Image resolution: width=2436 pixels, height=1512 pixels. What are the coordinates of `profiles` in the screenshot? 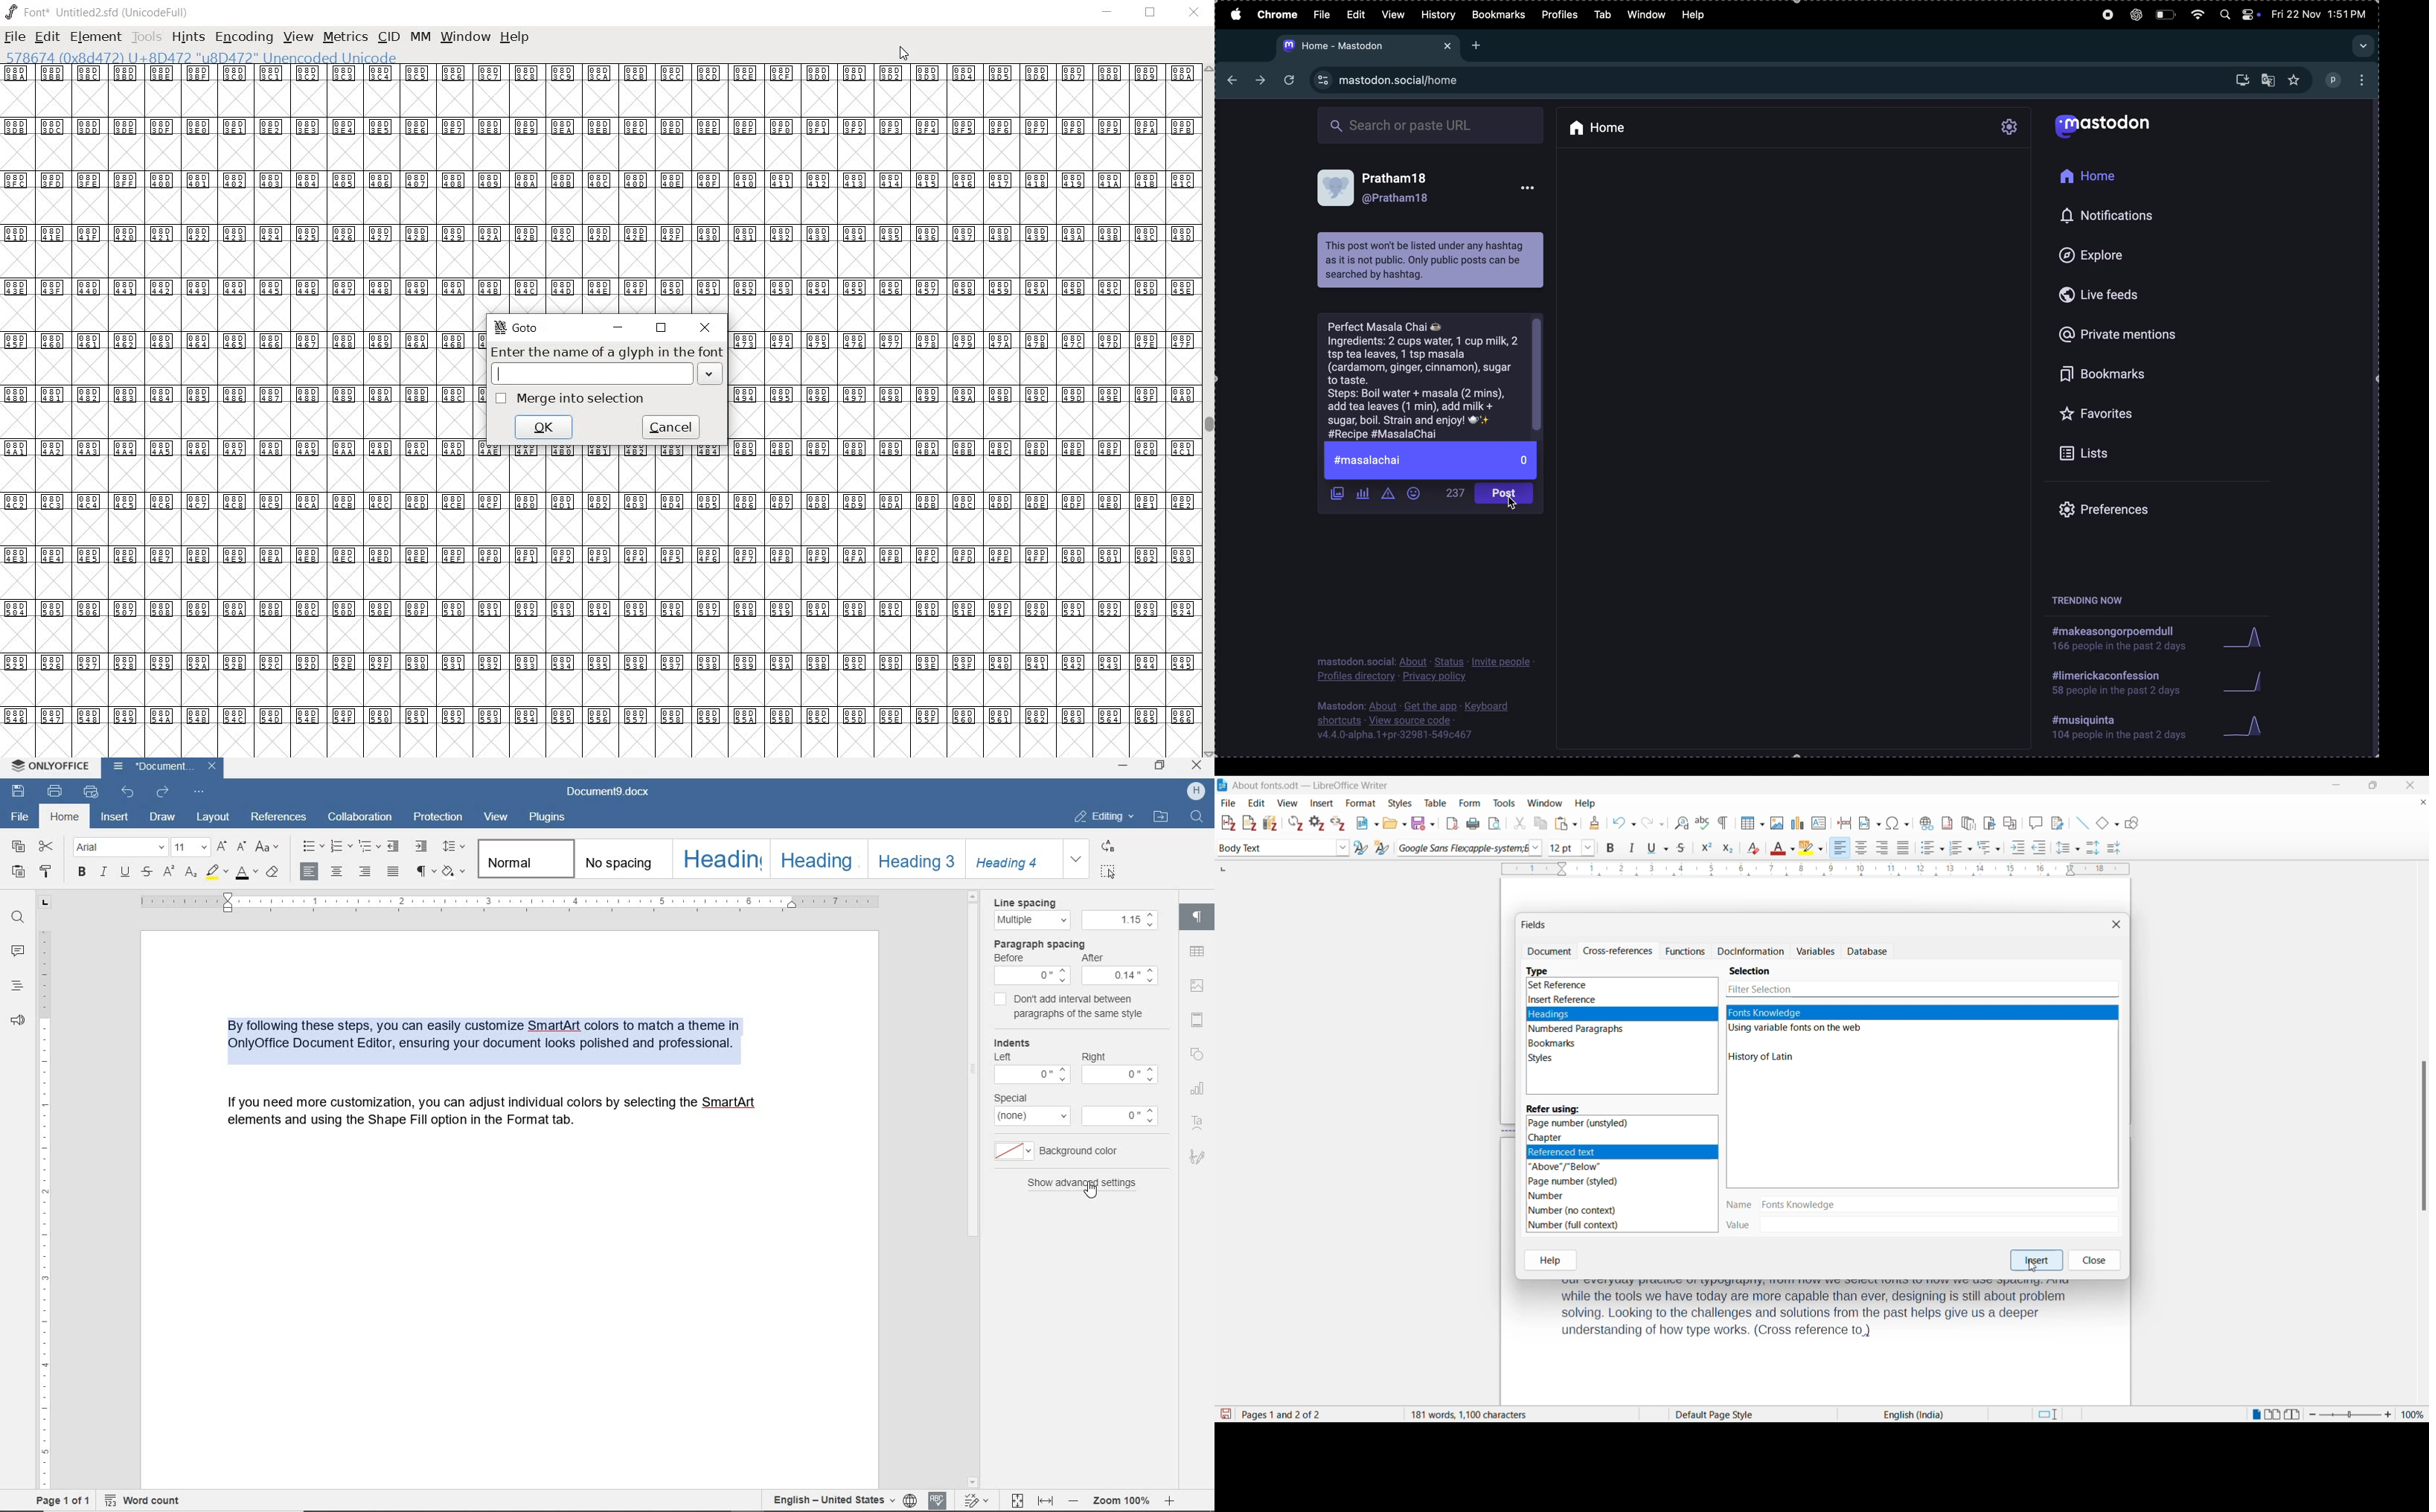 It's located at (1558, 15).